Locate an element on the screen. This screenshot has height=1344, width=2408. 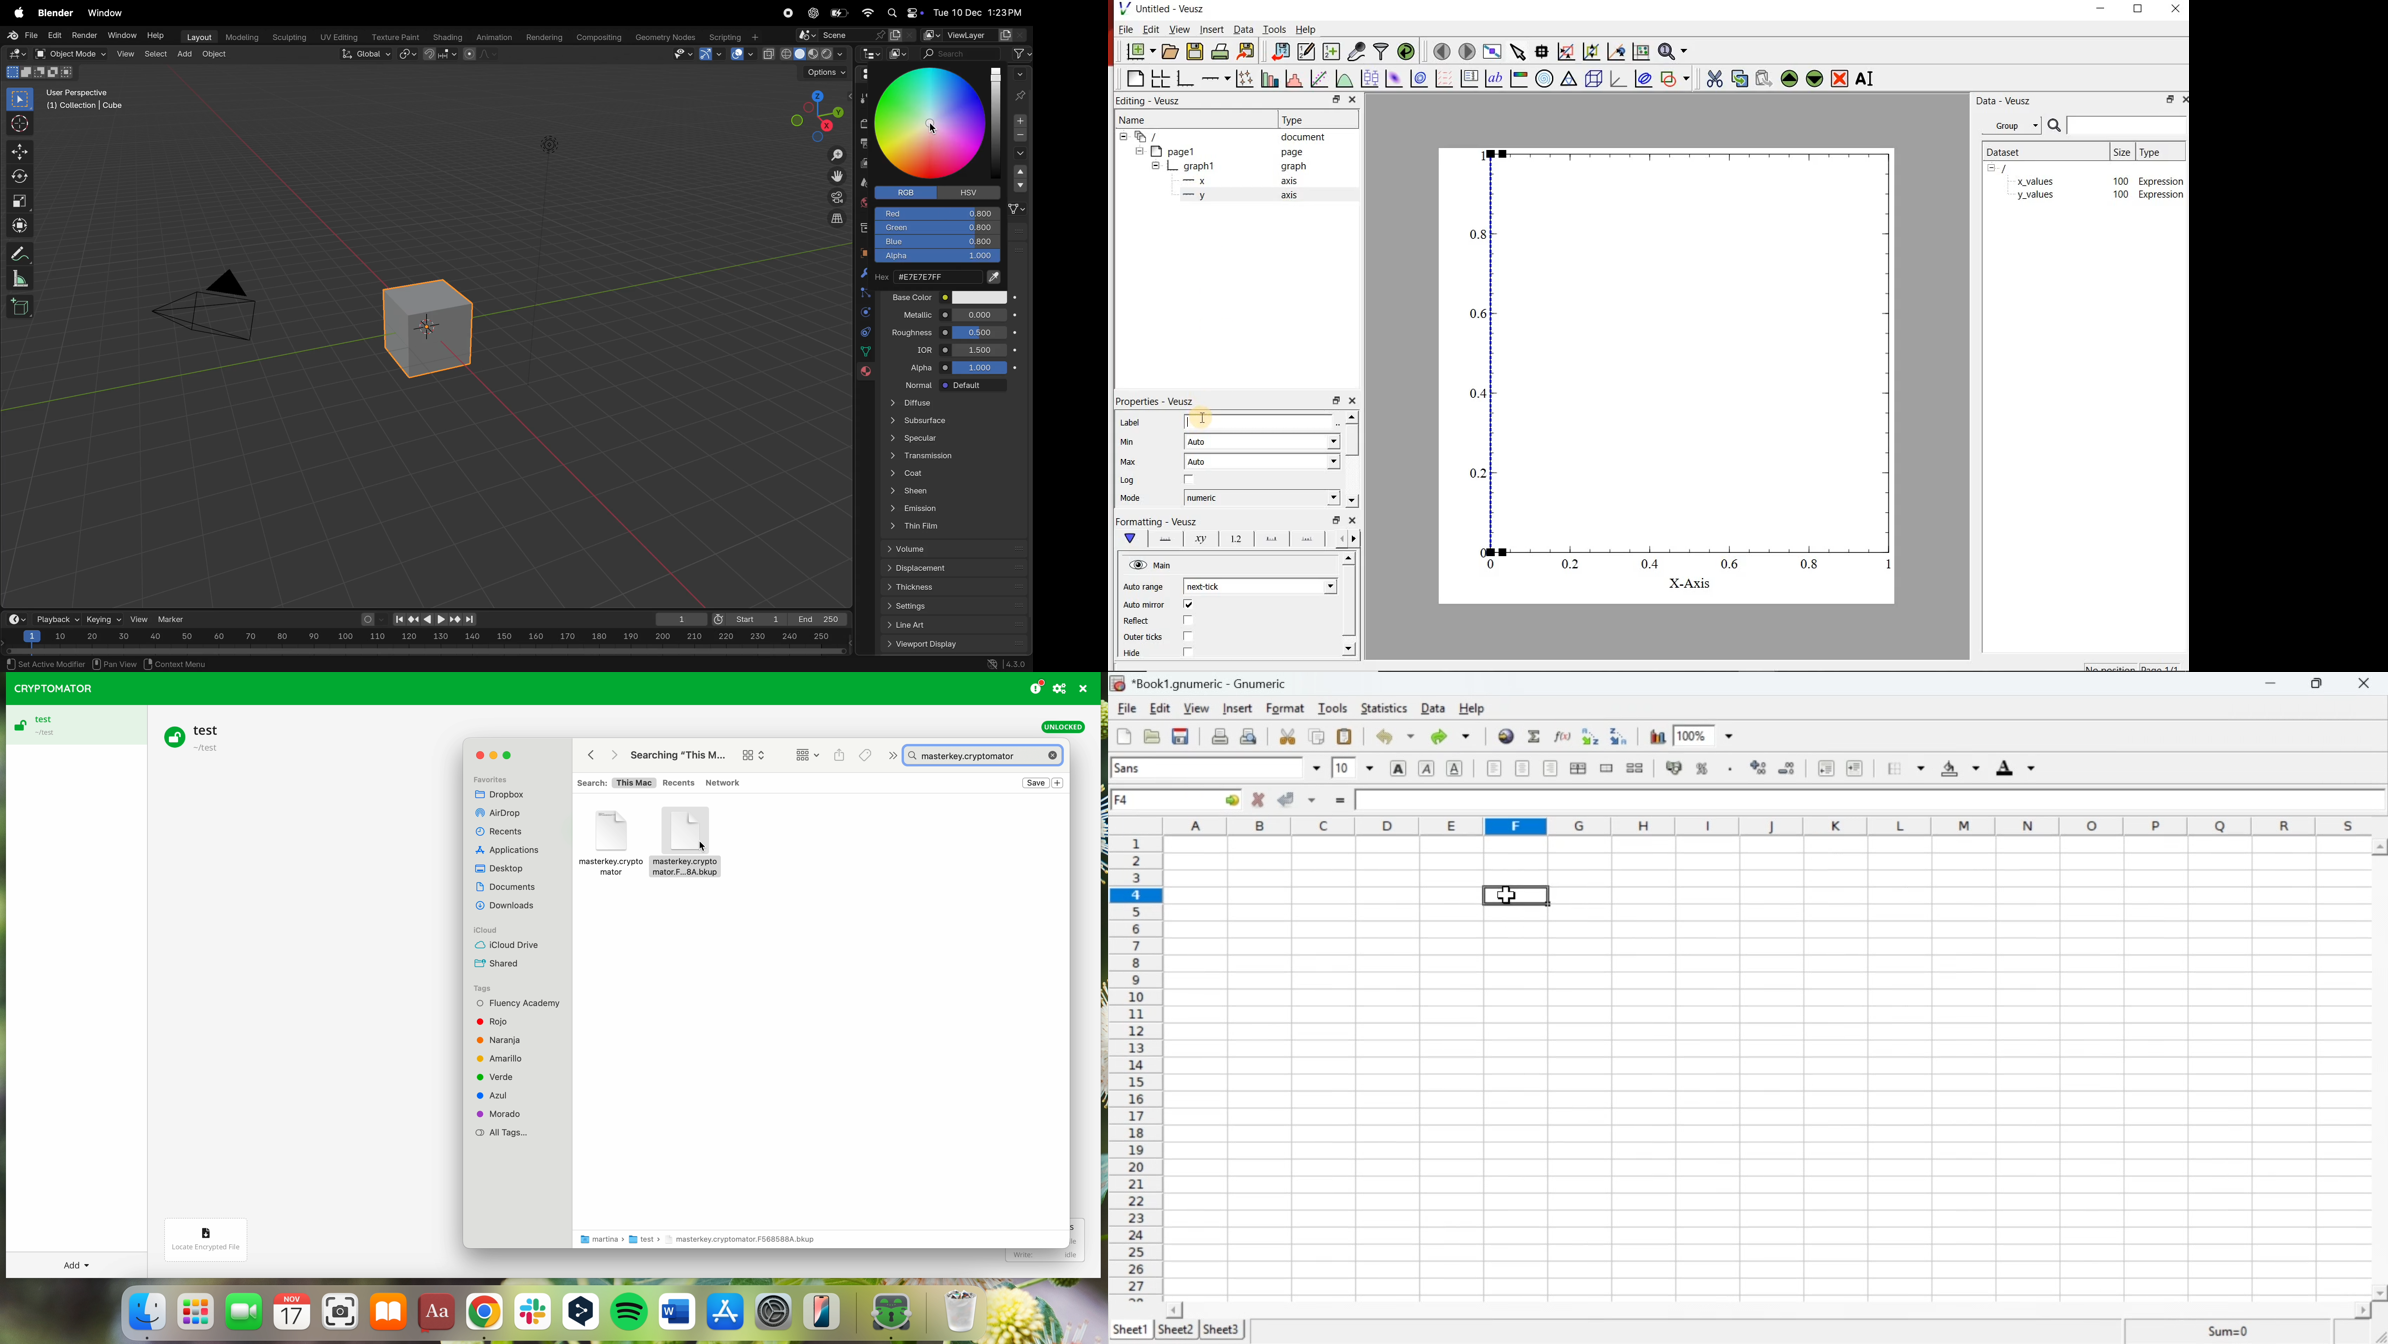
Type is located at coordinates (1302, 120).